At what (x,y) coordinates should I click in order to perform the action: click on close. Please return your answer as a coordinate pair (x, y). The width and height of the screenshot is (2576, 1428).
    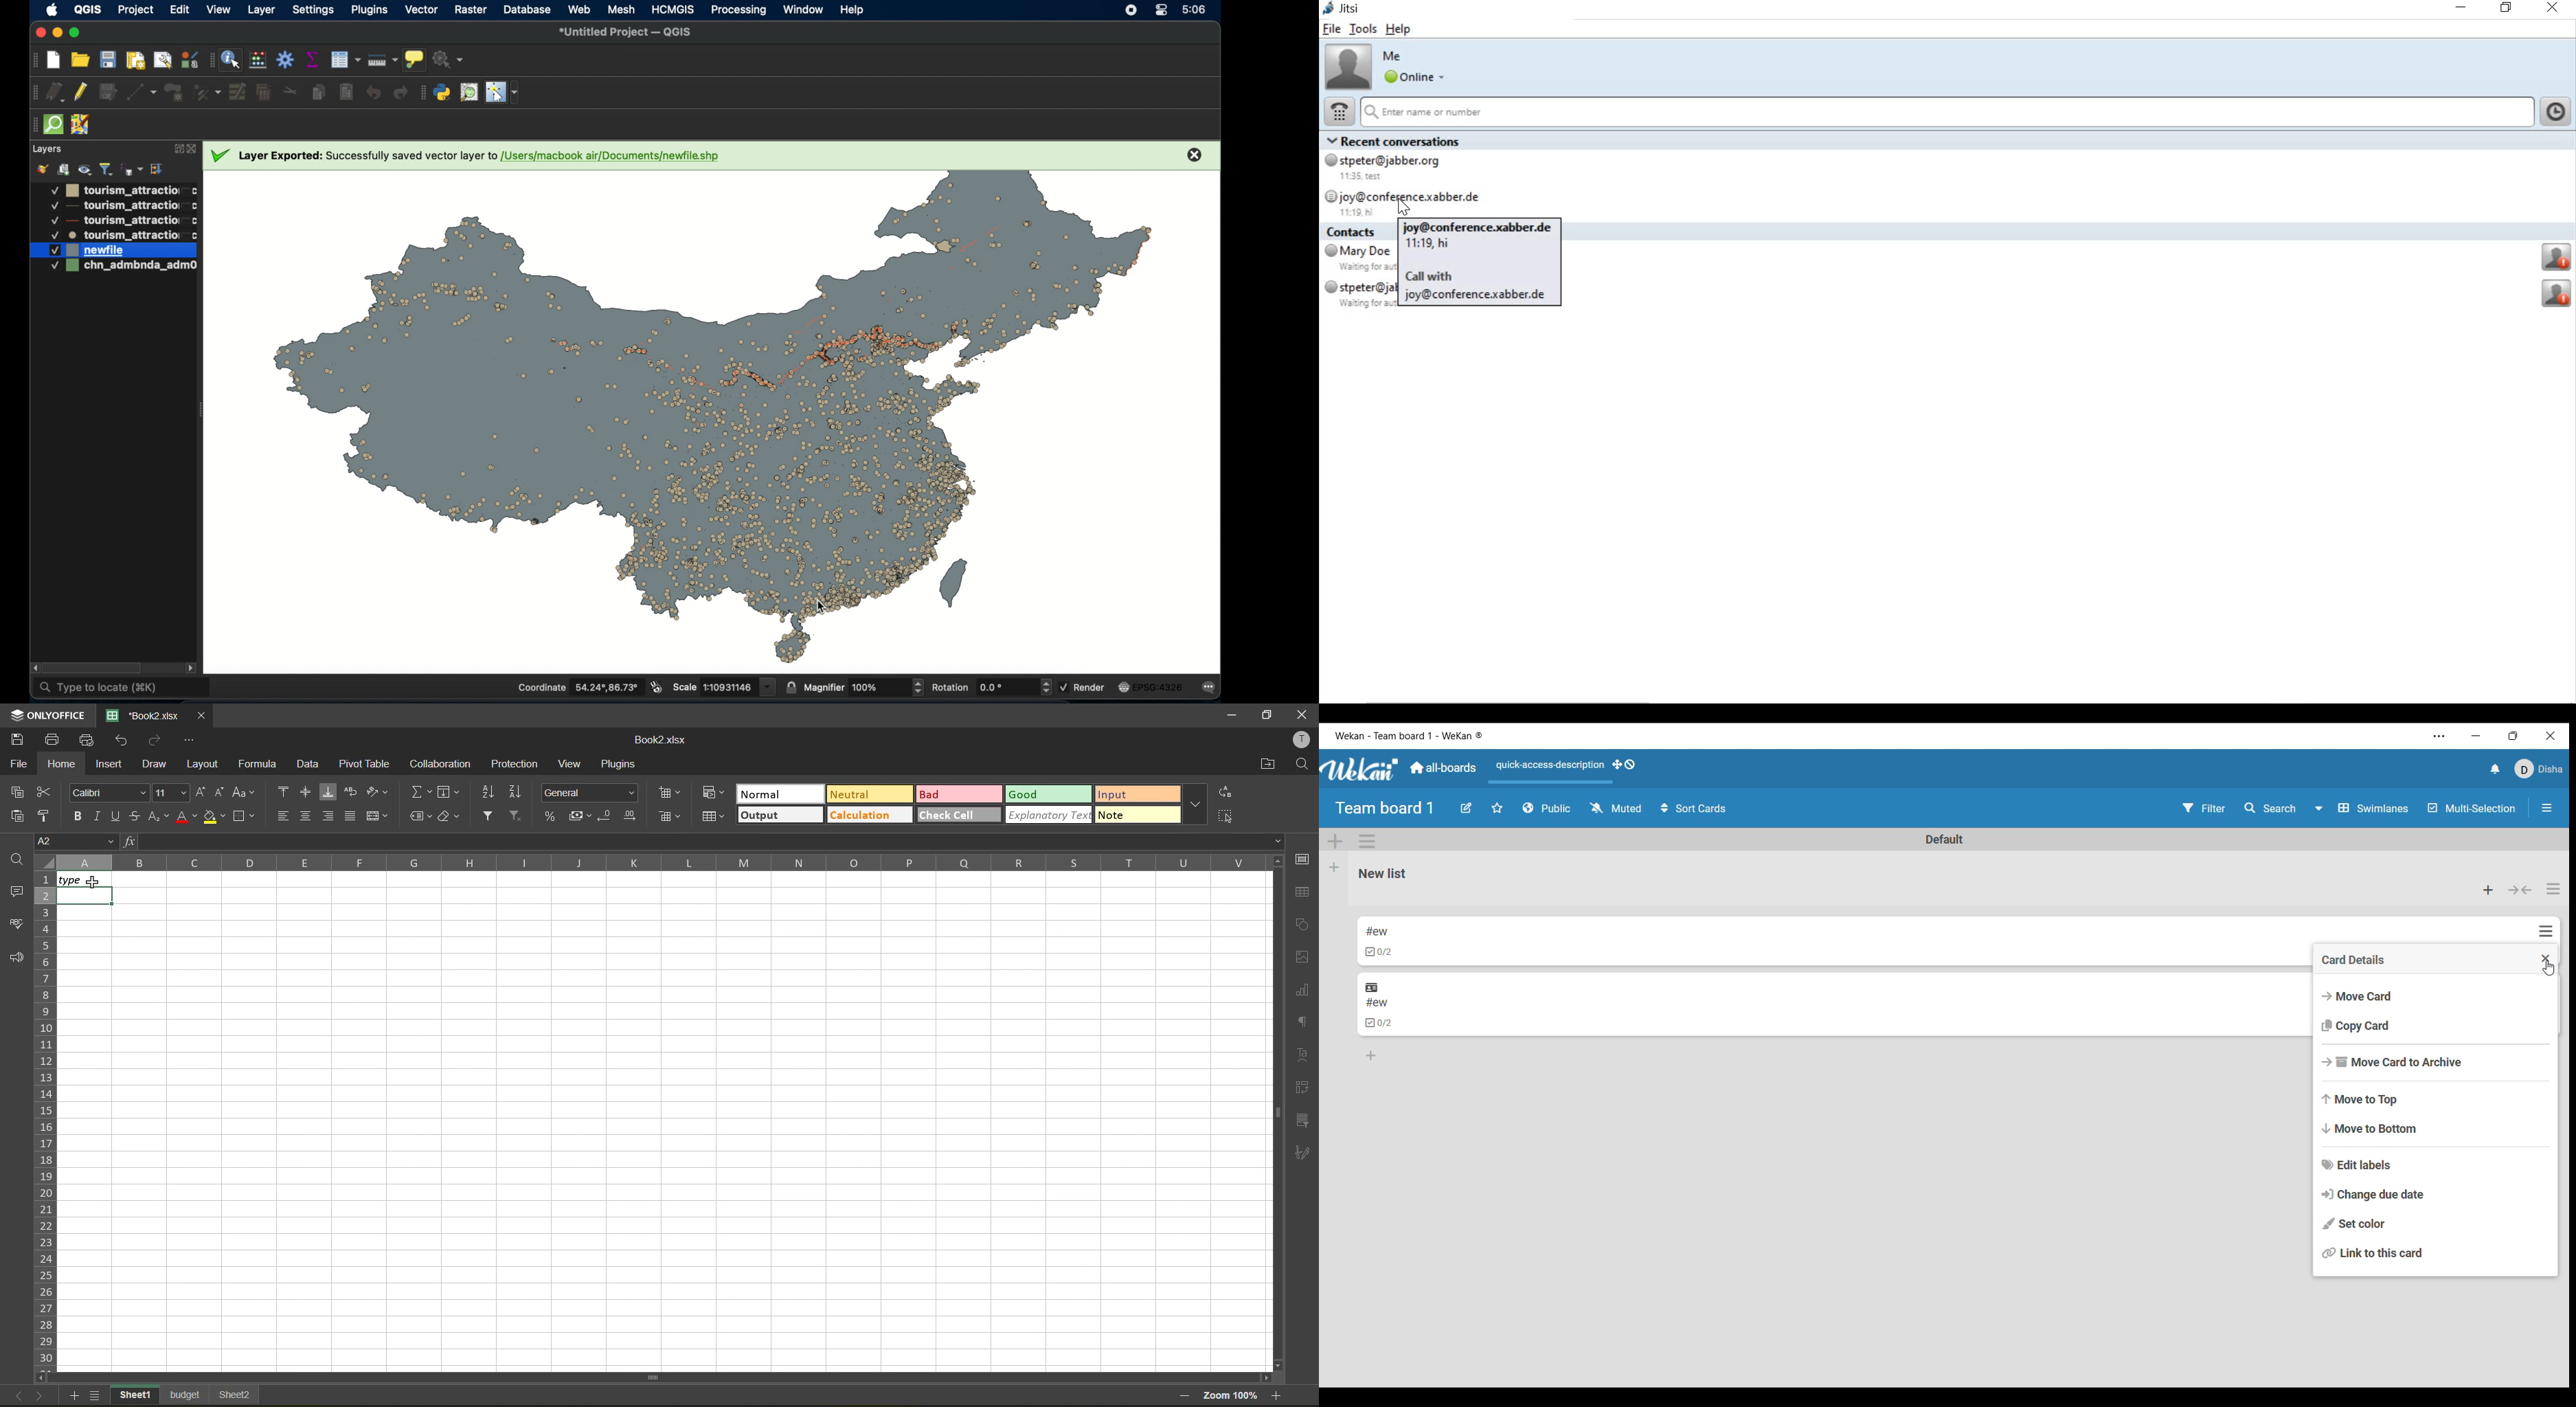
    Looking at the image, I should click on (1302, 715).